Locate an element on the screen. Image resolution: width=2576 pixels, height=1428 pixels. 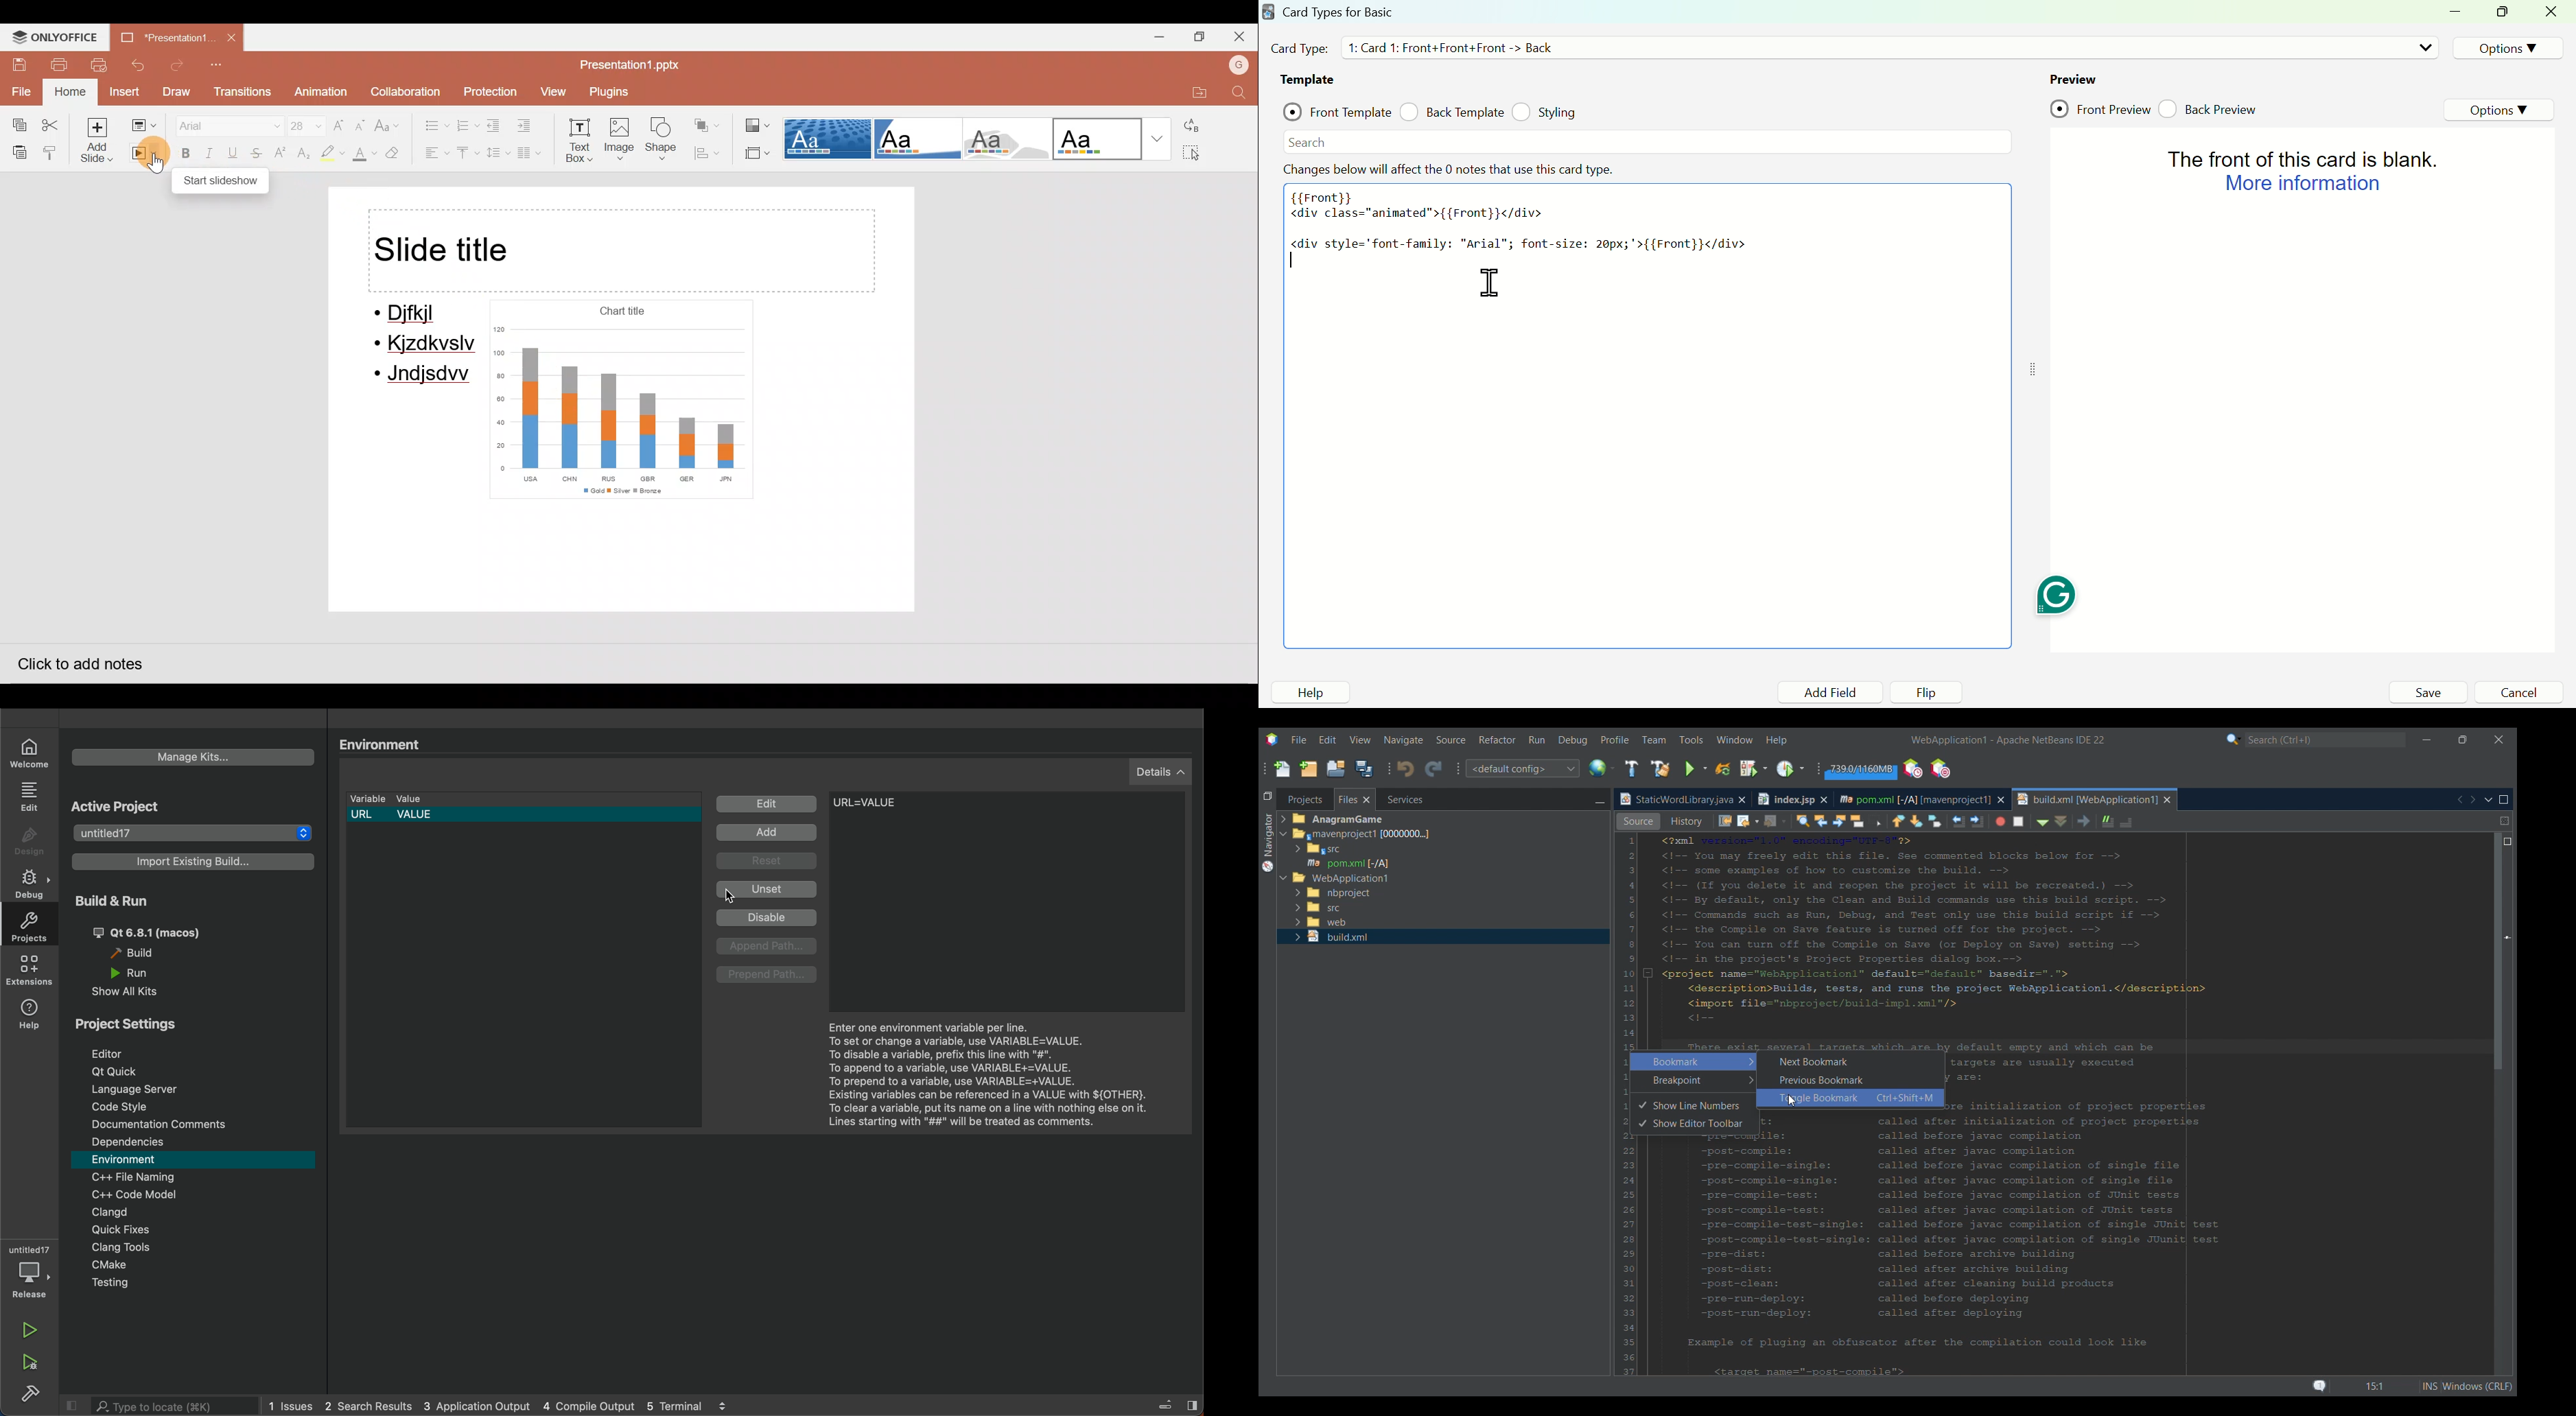
Options is located at coordinates (2505, 47).